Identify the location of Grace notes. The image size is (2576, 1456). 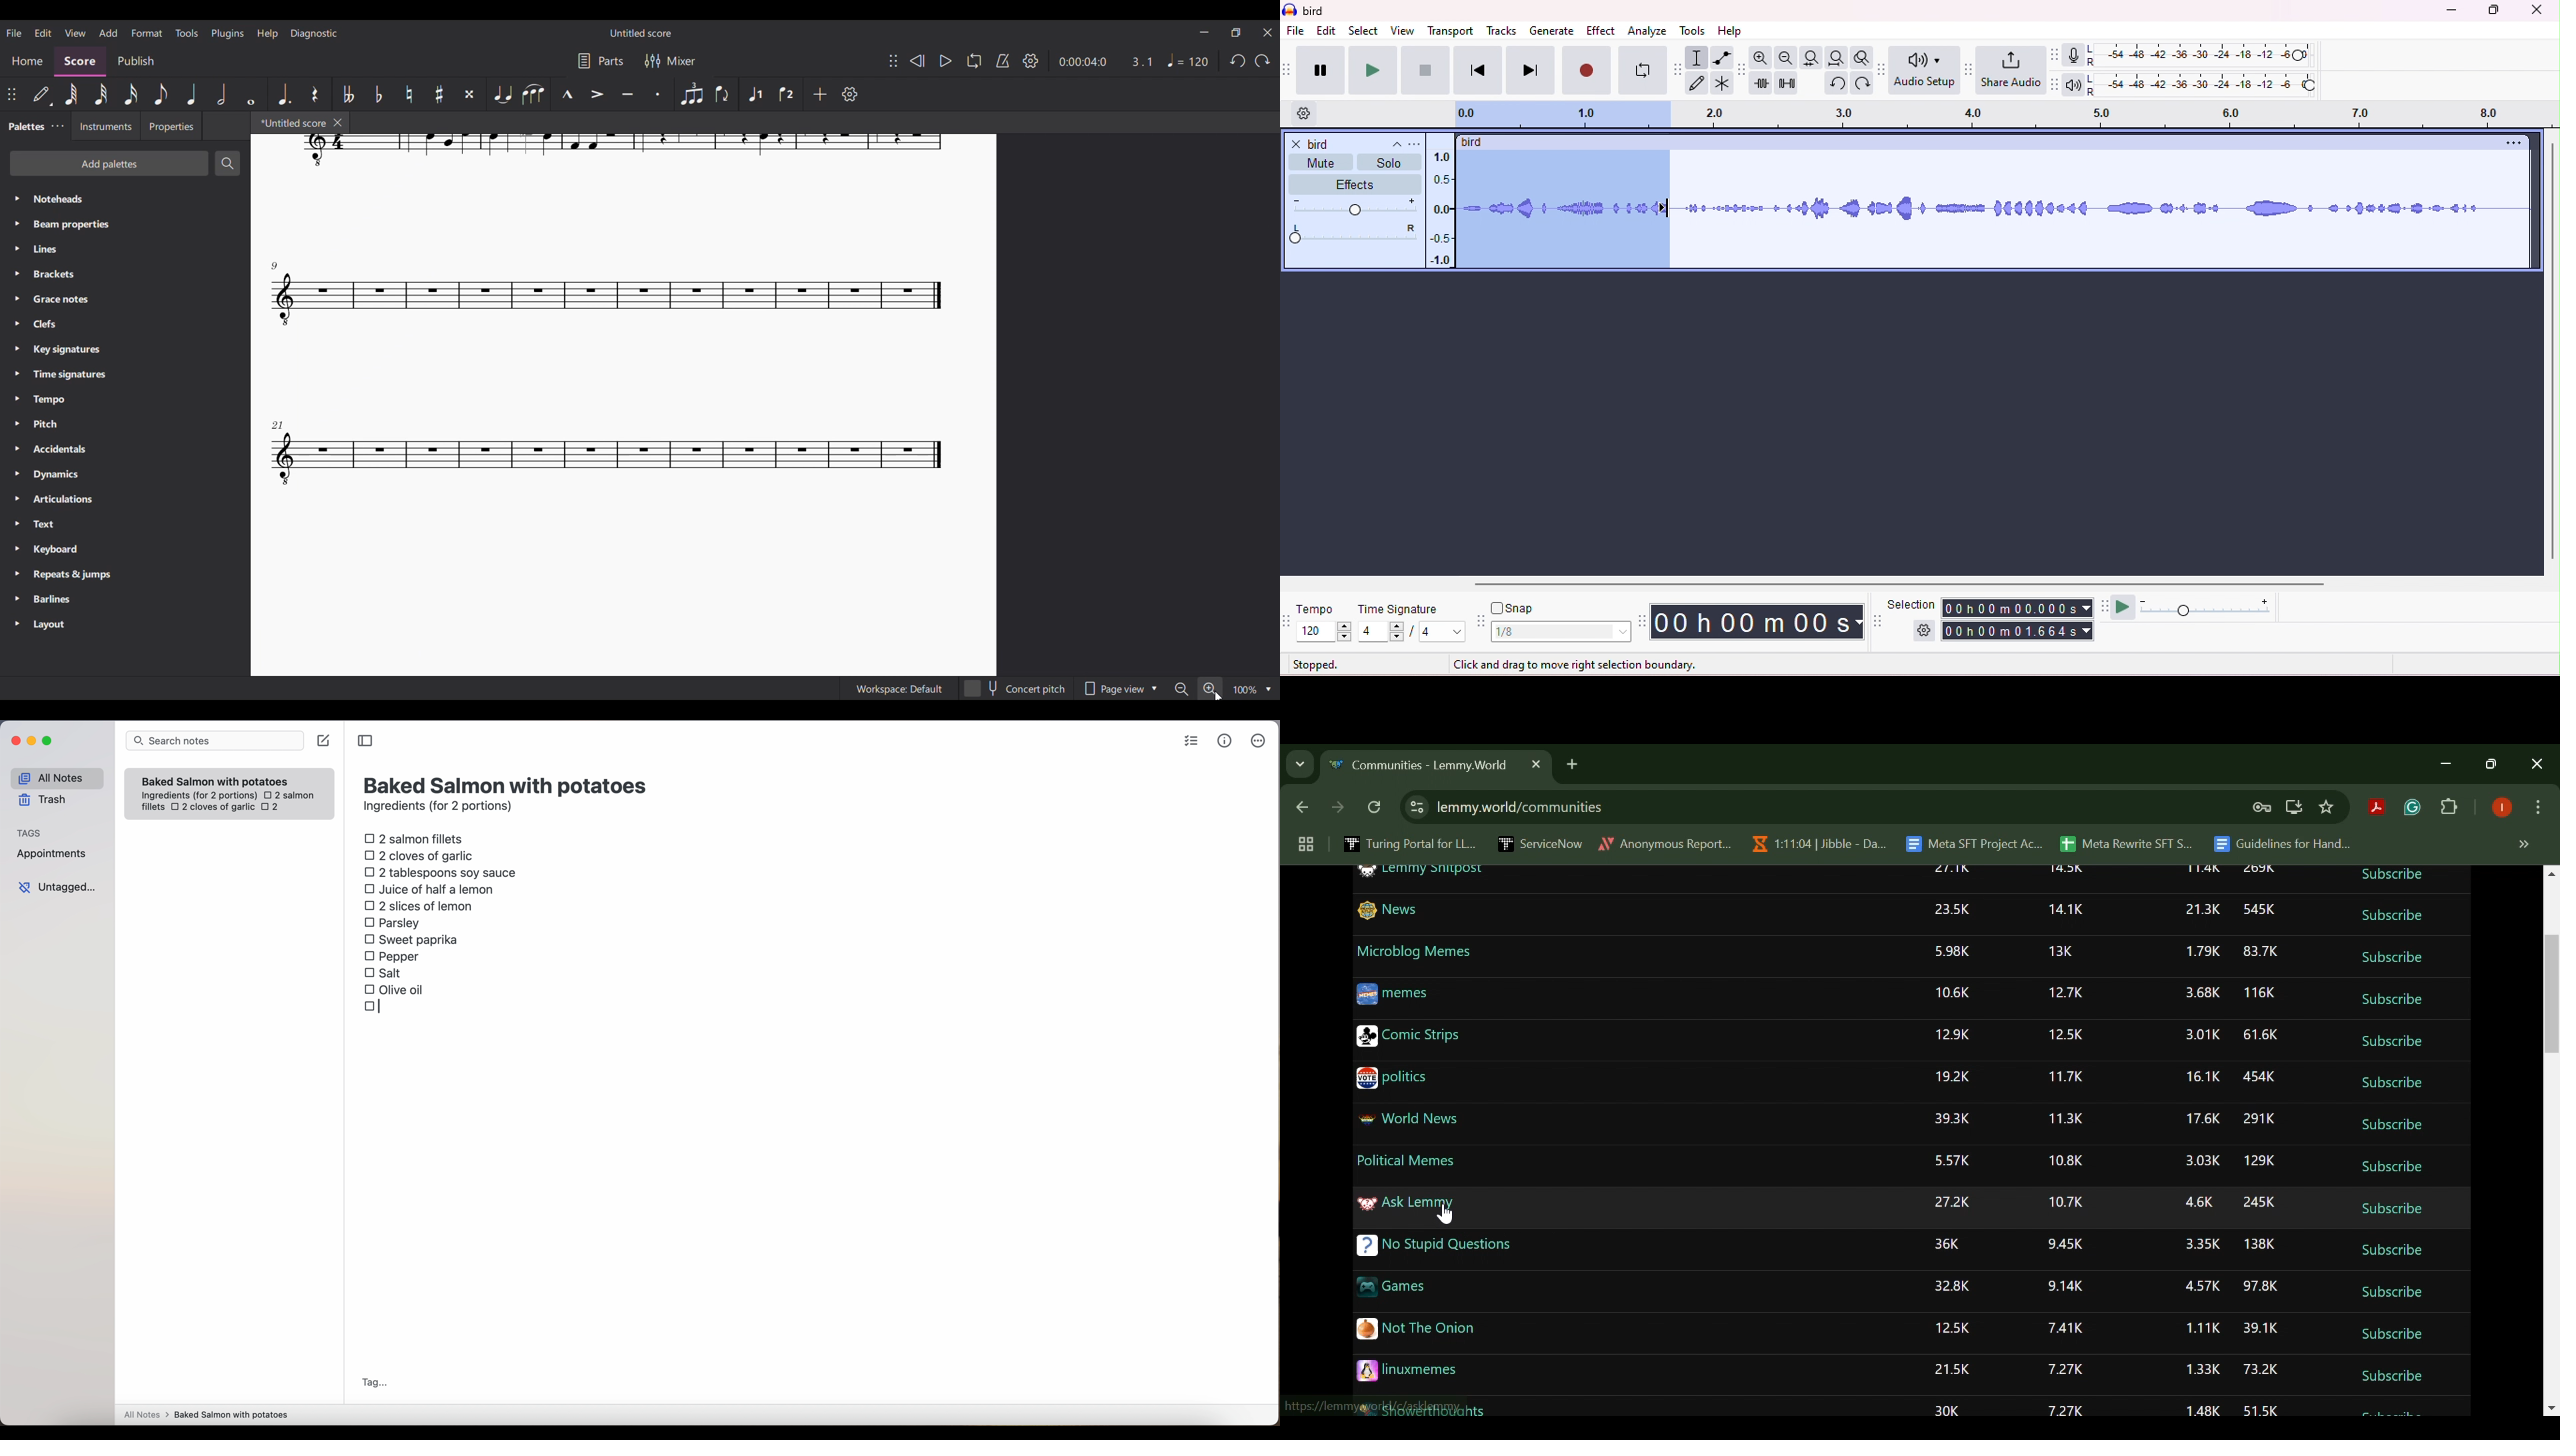
(125, 299).